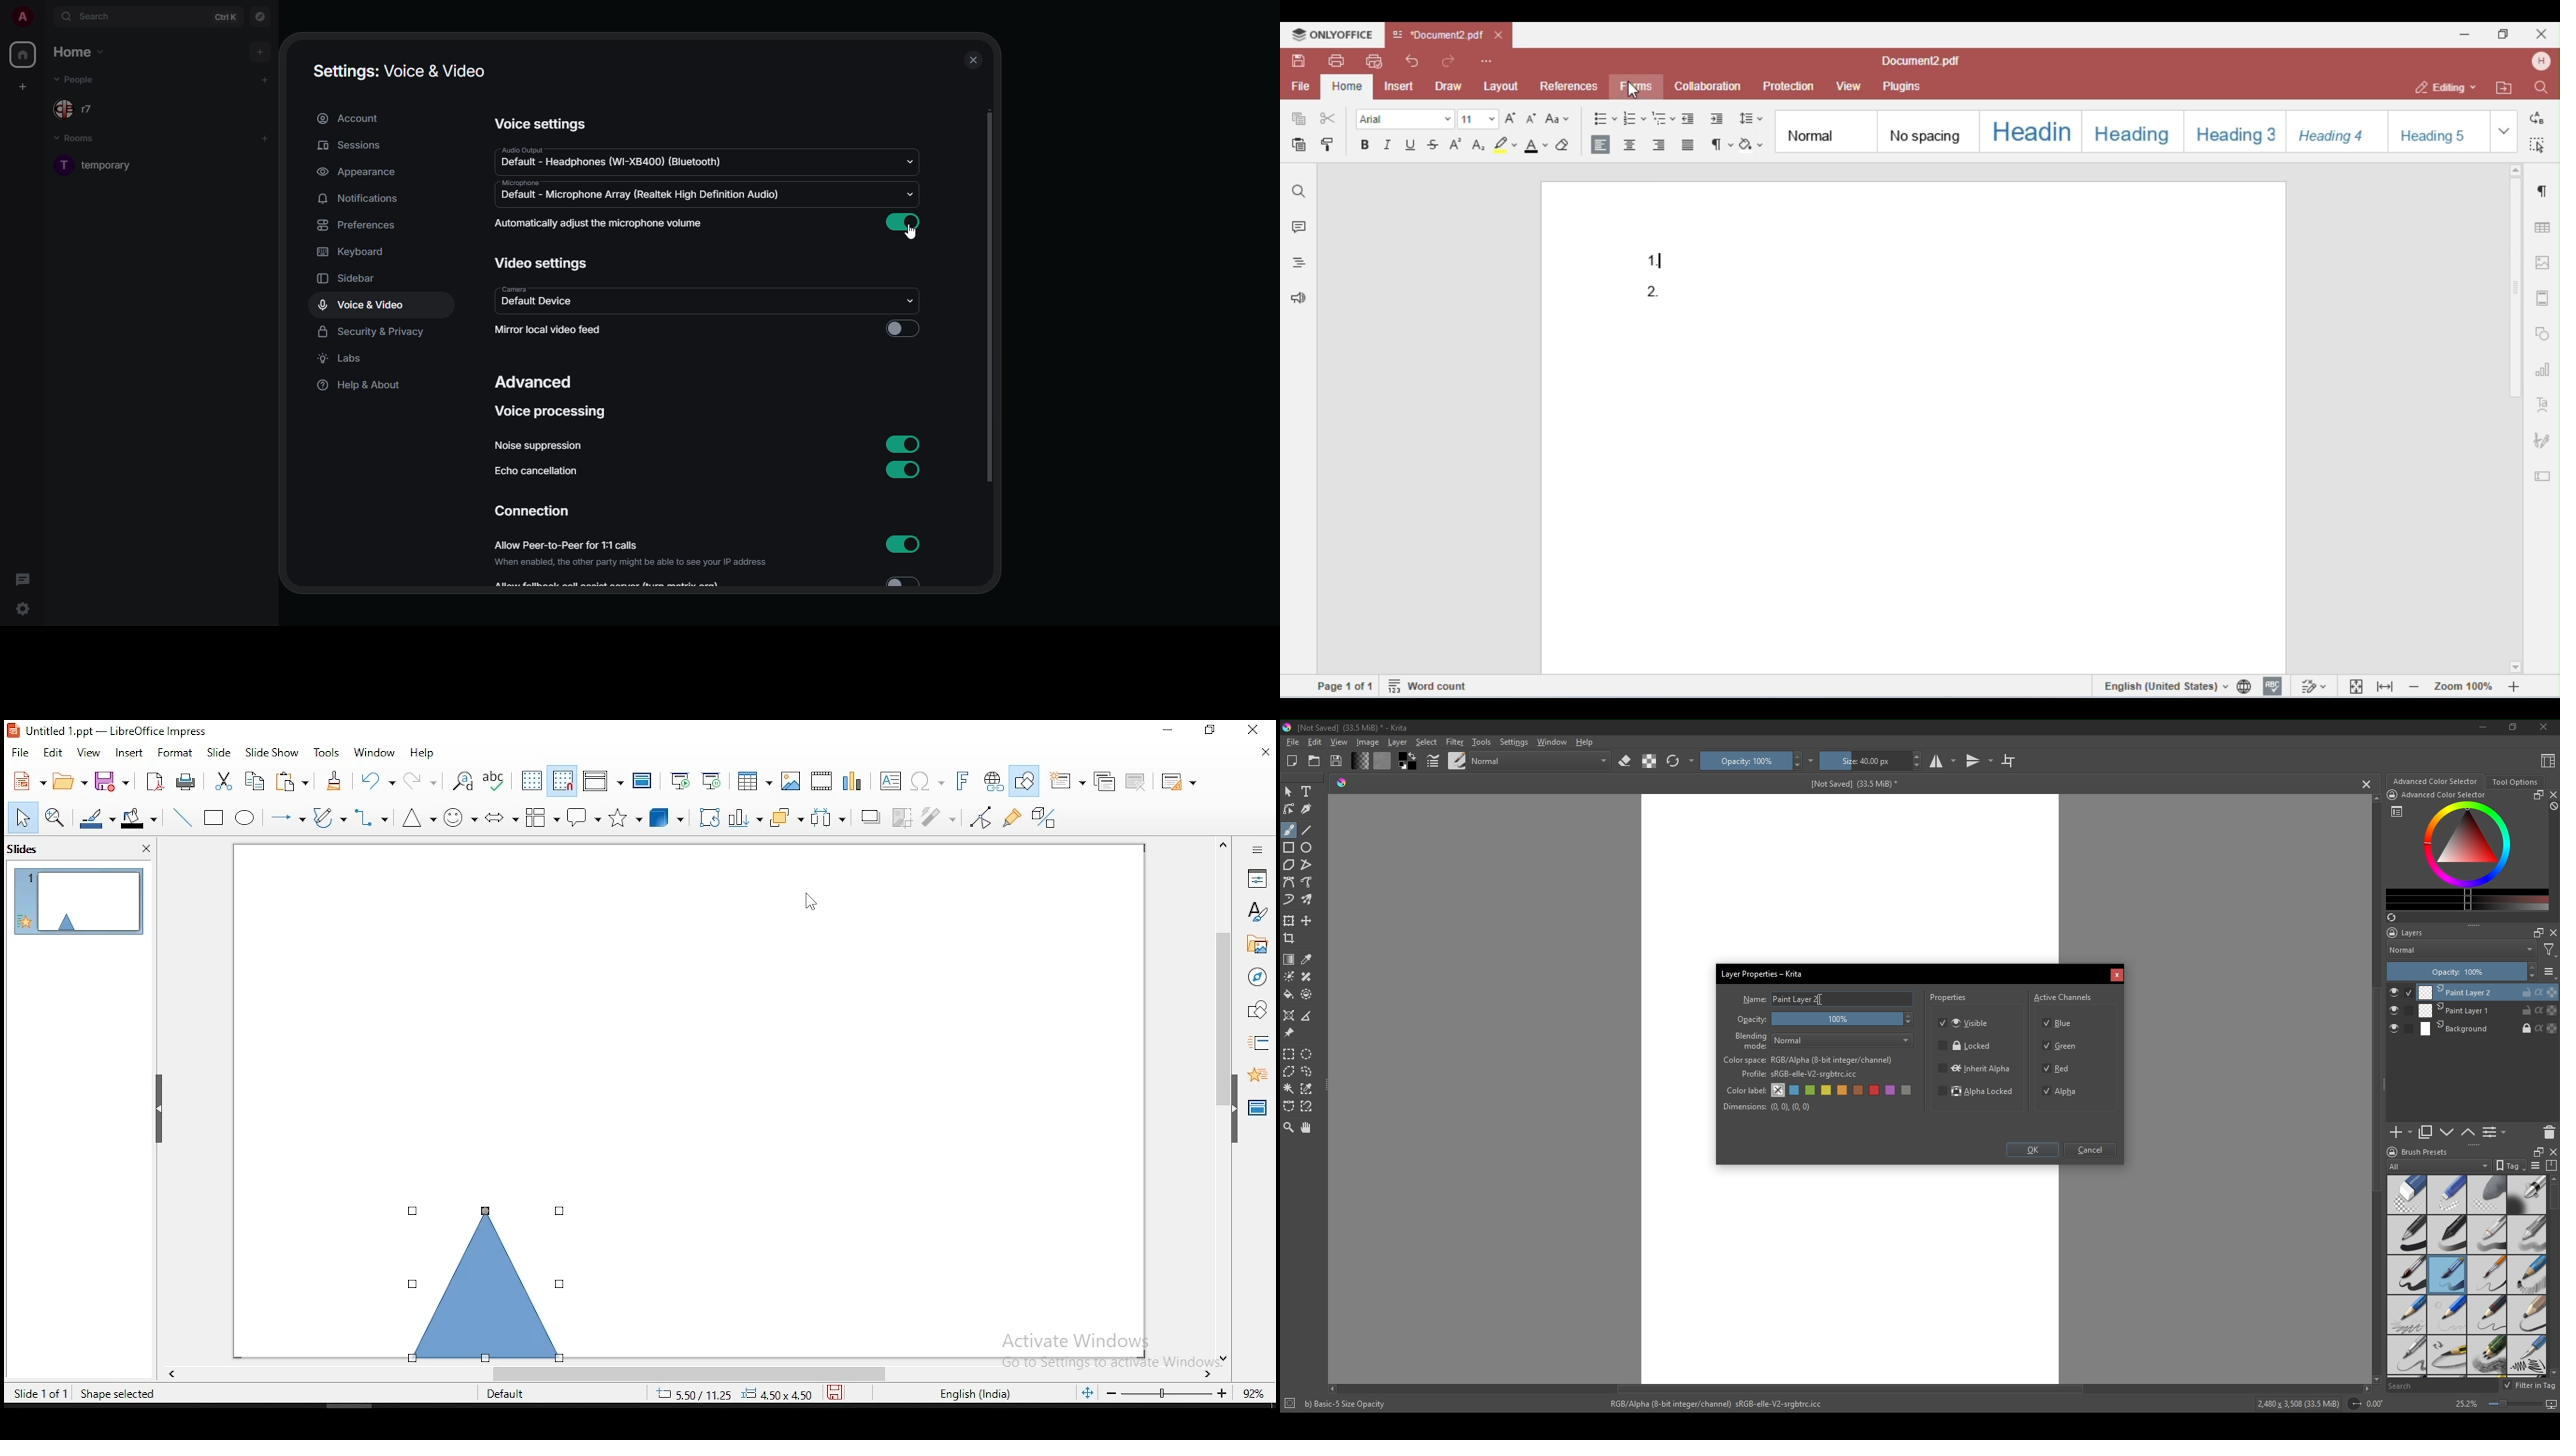  What do you see at coordinates (707, 817) in the screenshot?
I see `crop tool` at bounding box center [707, 817].